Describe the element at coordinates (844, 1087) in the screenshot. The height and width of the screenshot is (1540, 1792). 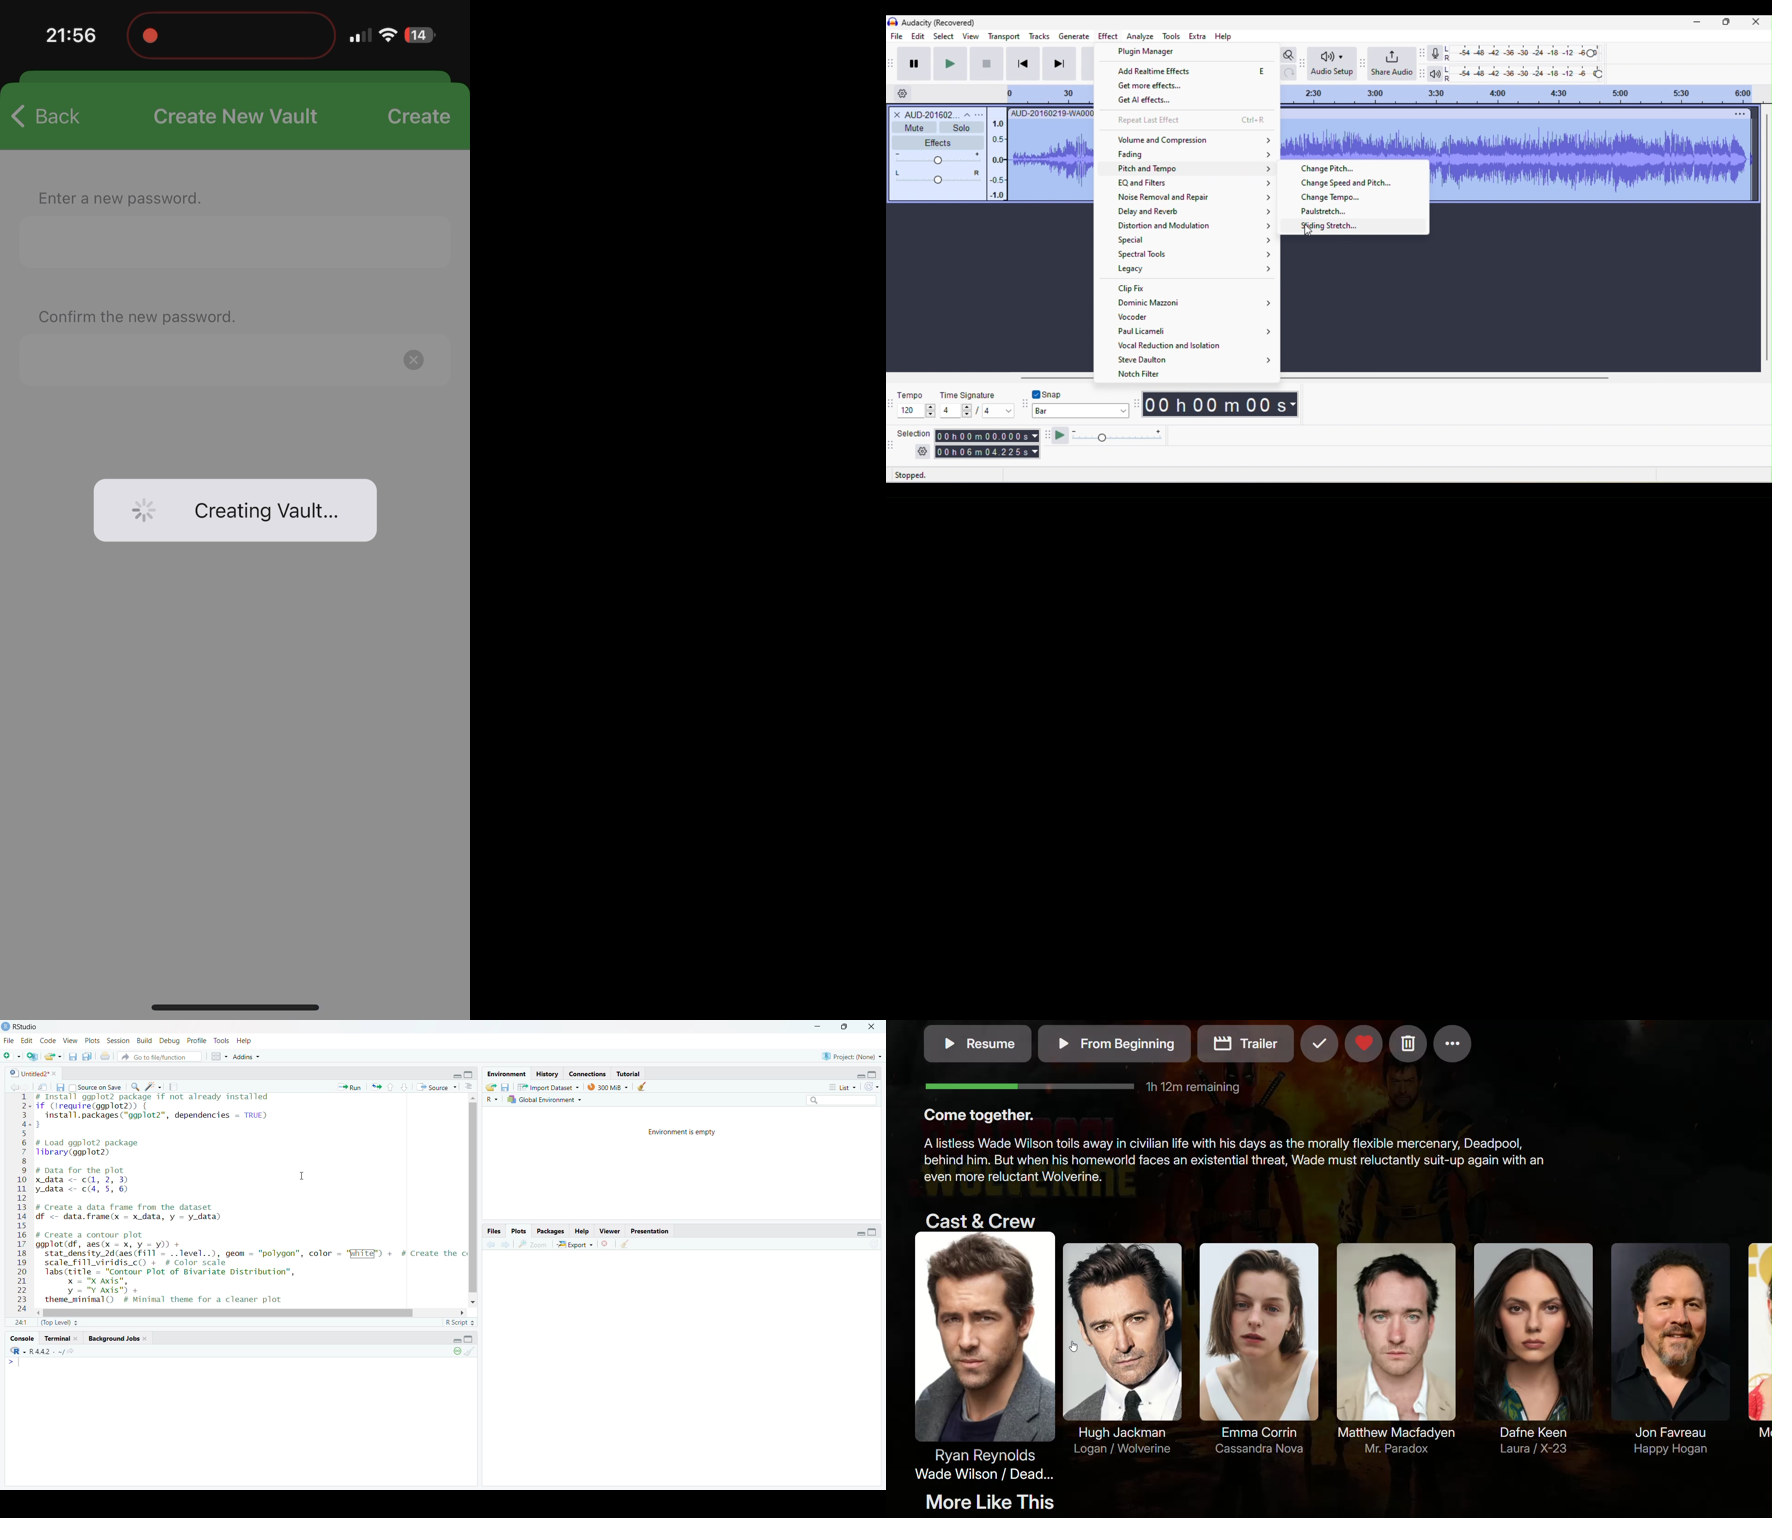
I see `List ` at that location.